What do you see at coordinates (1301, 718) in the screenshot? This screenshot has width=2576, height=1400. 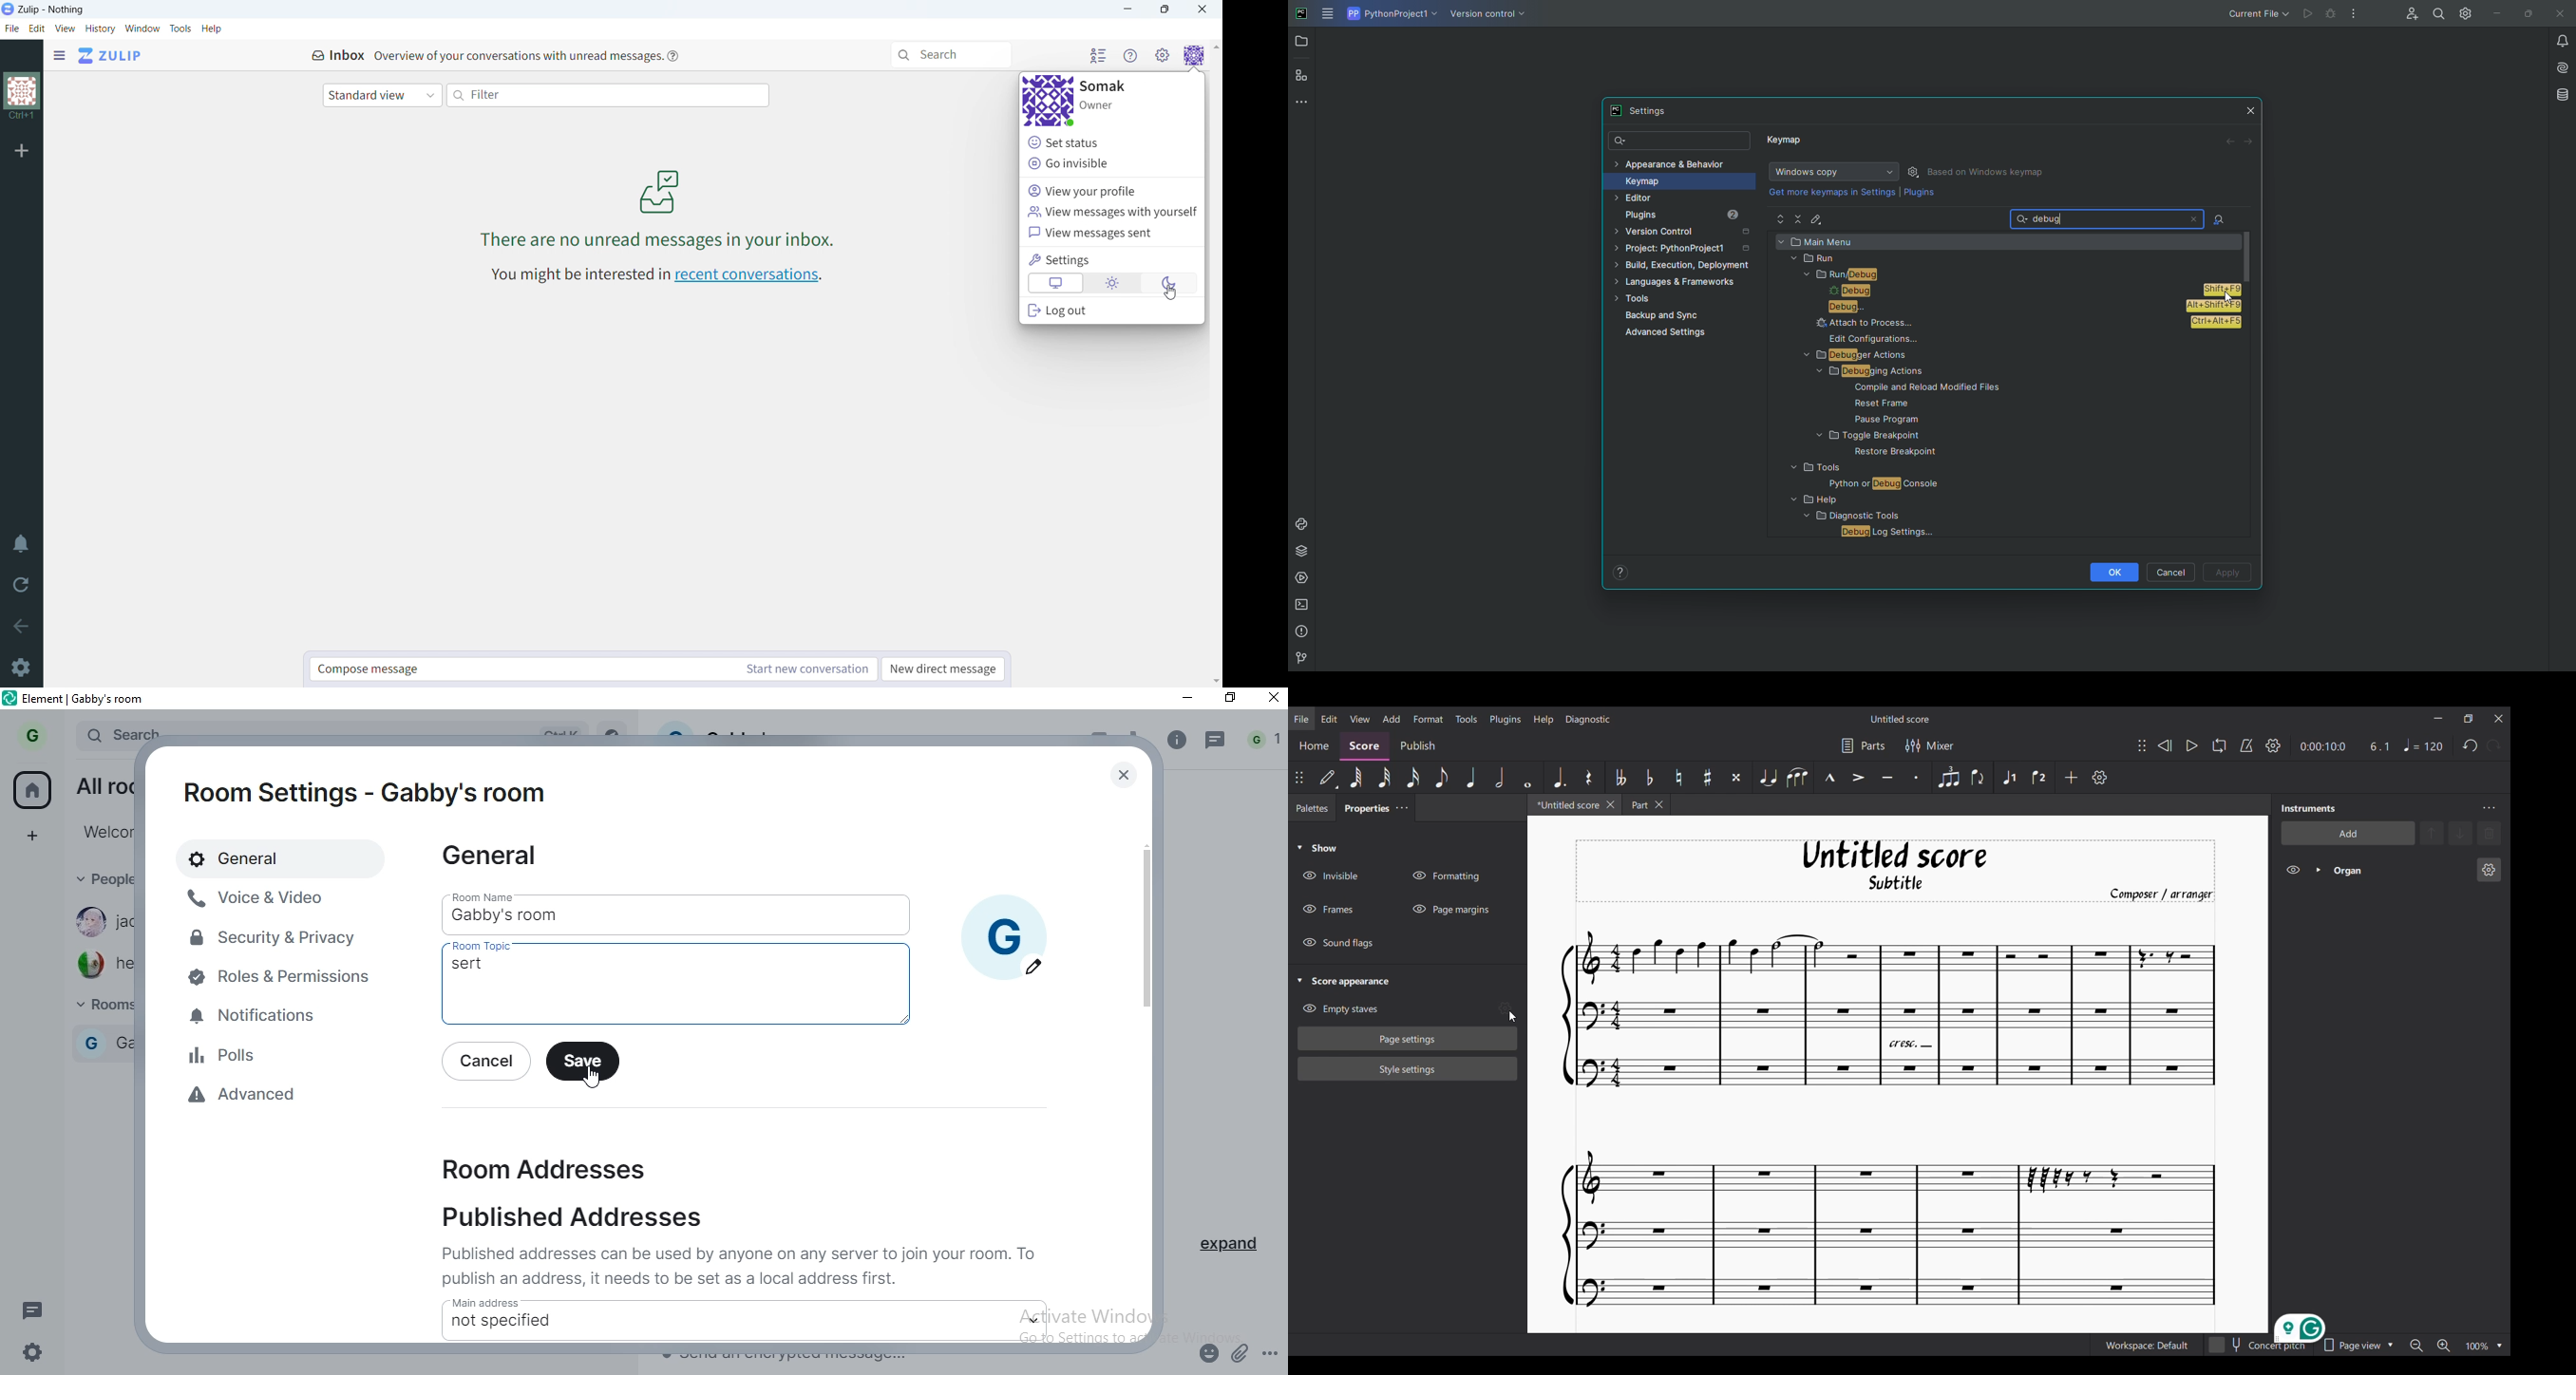 I see `File menu` at bounding box center [1301, 718].